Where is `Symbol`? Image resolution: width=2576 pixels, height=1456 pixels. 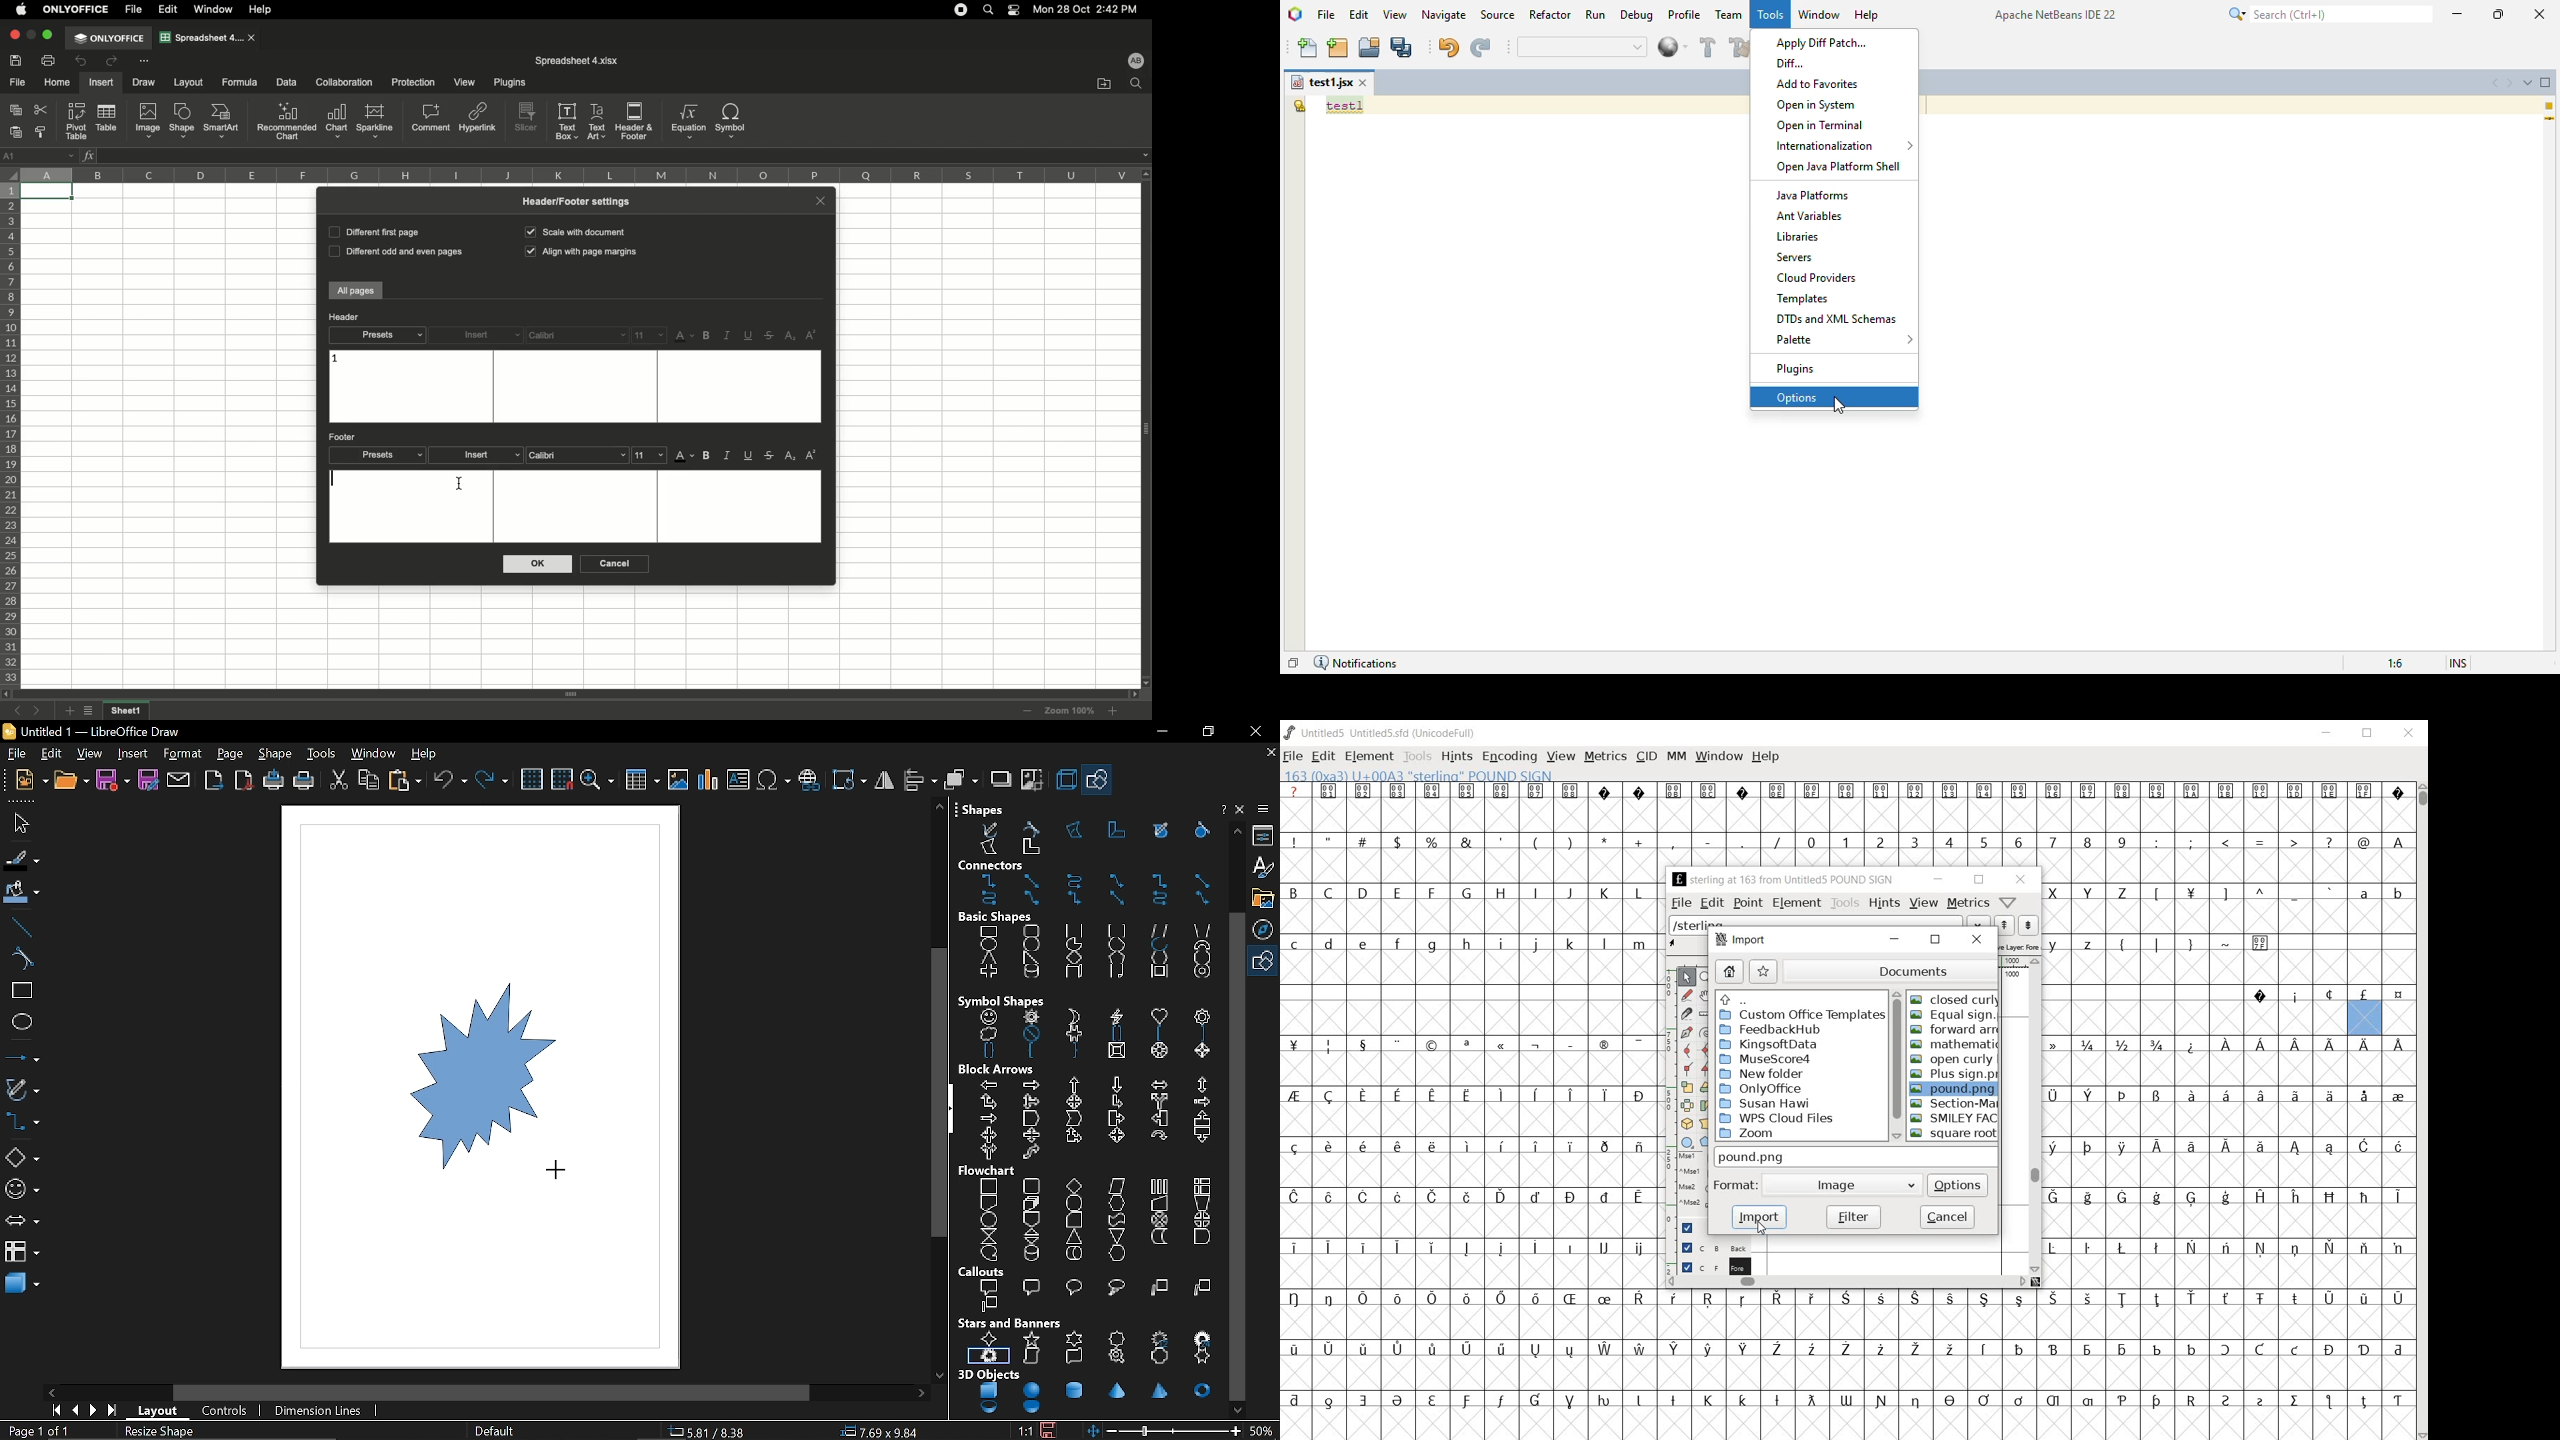 Symbol is located at coordinates (1296, 1400).